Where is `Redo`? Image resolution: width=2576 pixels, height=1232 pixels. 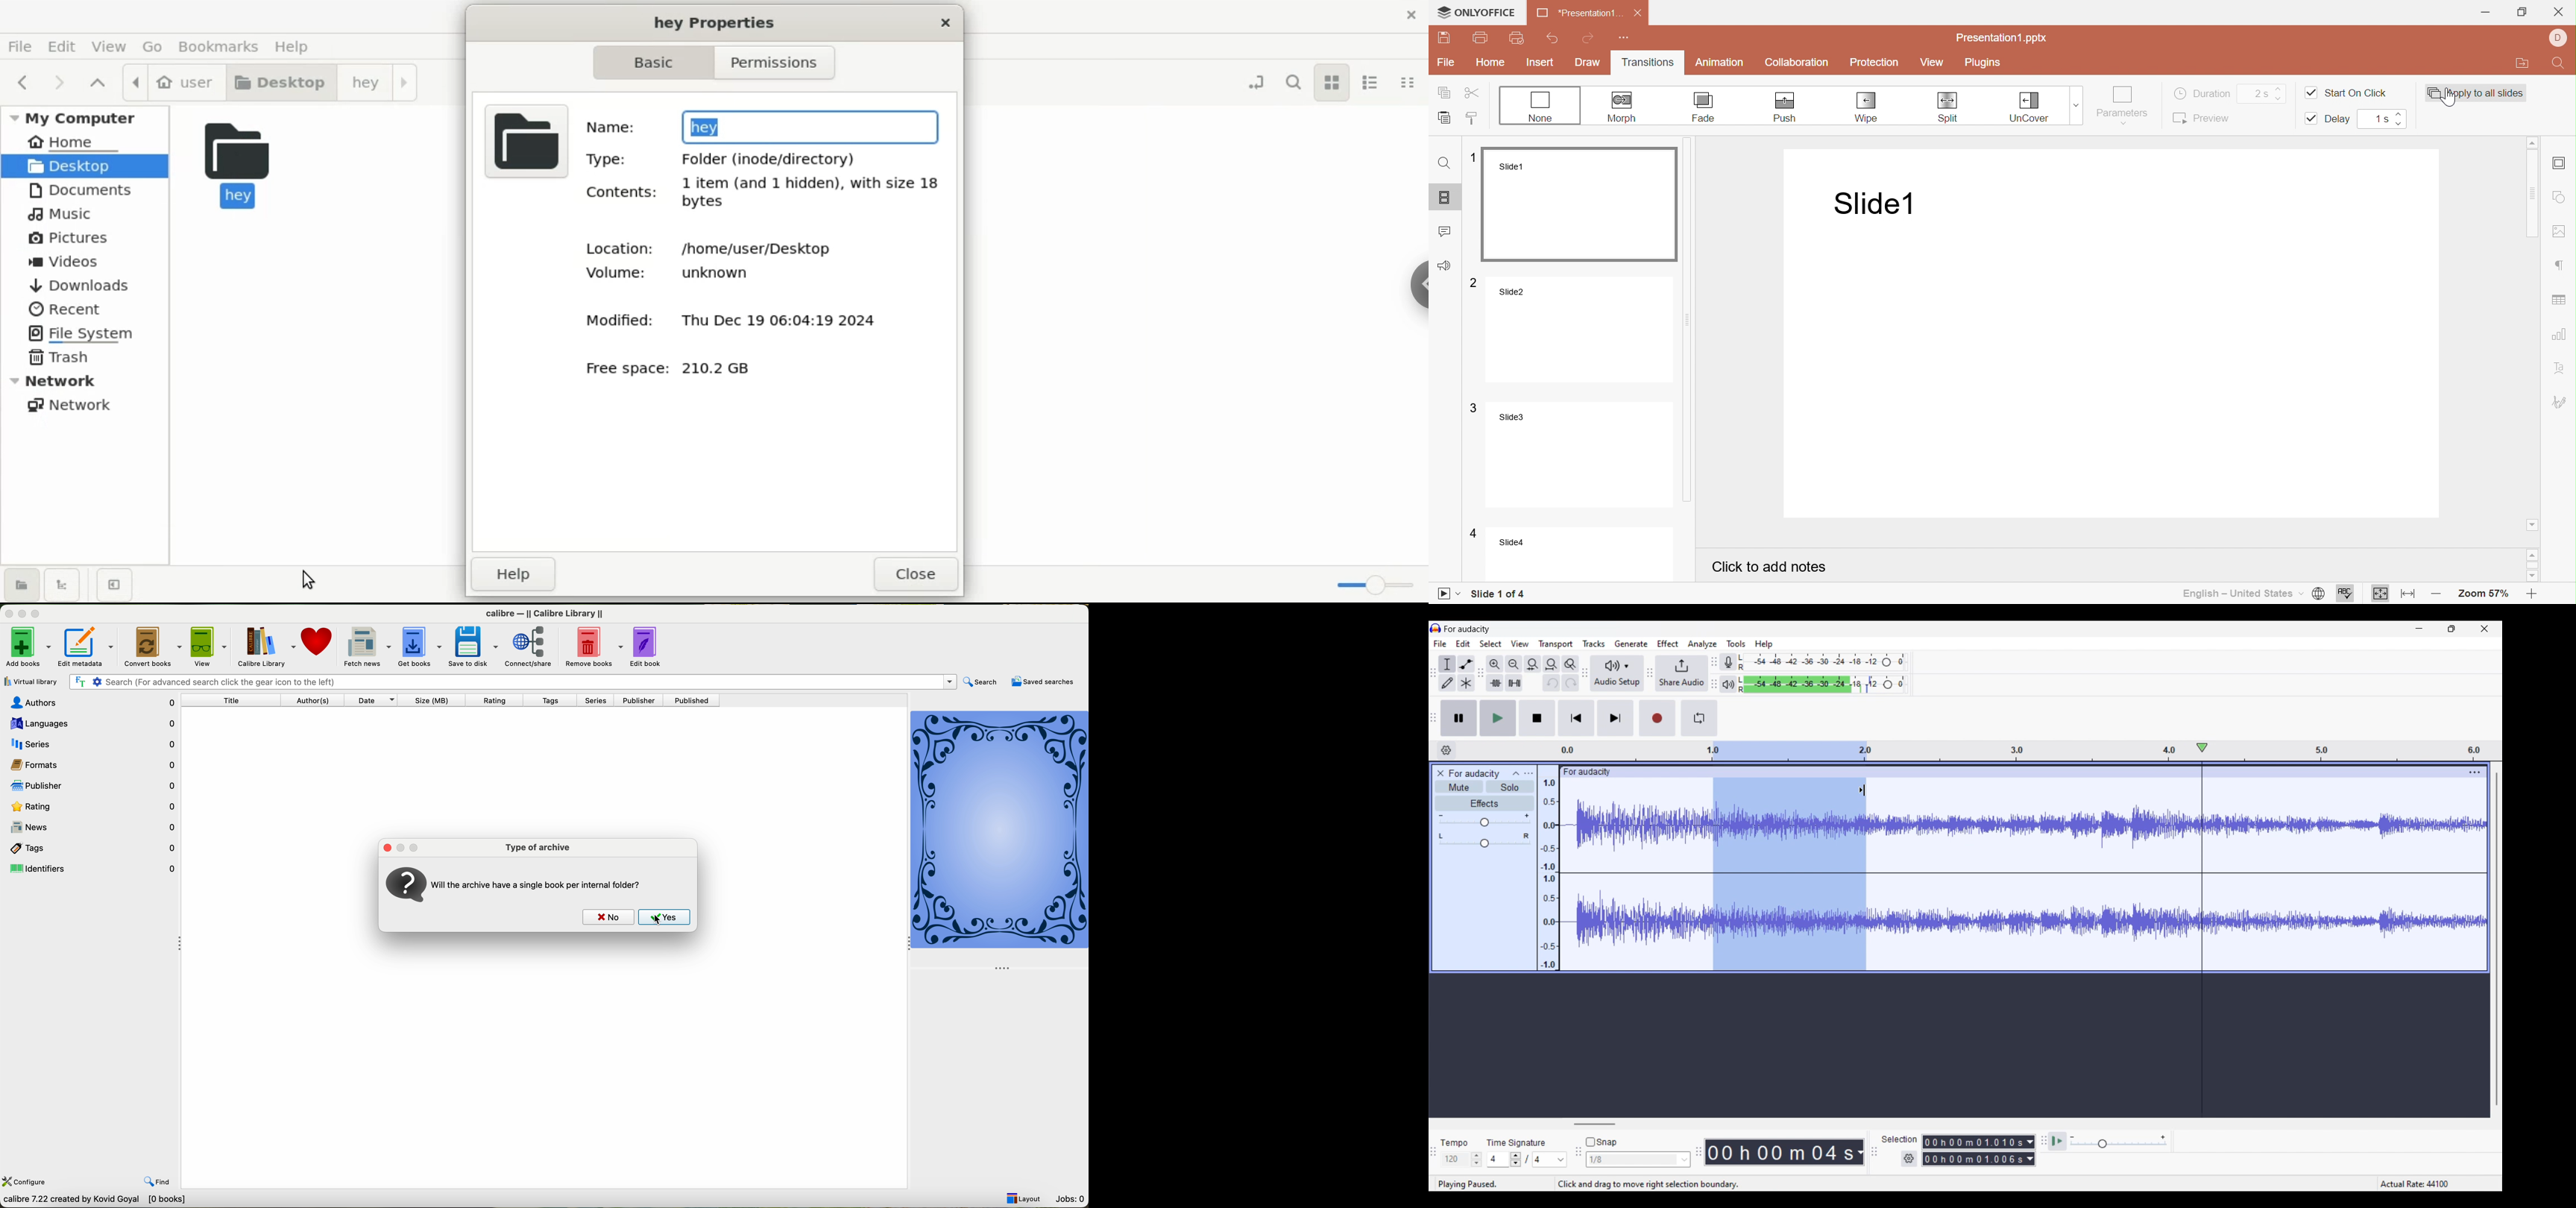
Redo is located at coordinates (1571, 683).